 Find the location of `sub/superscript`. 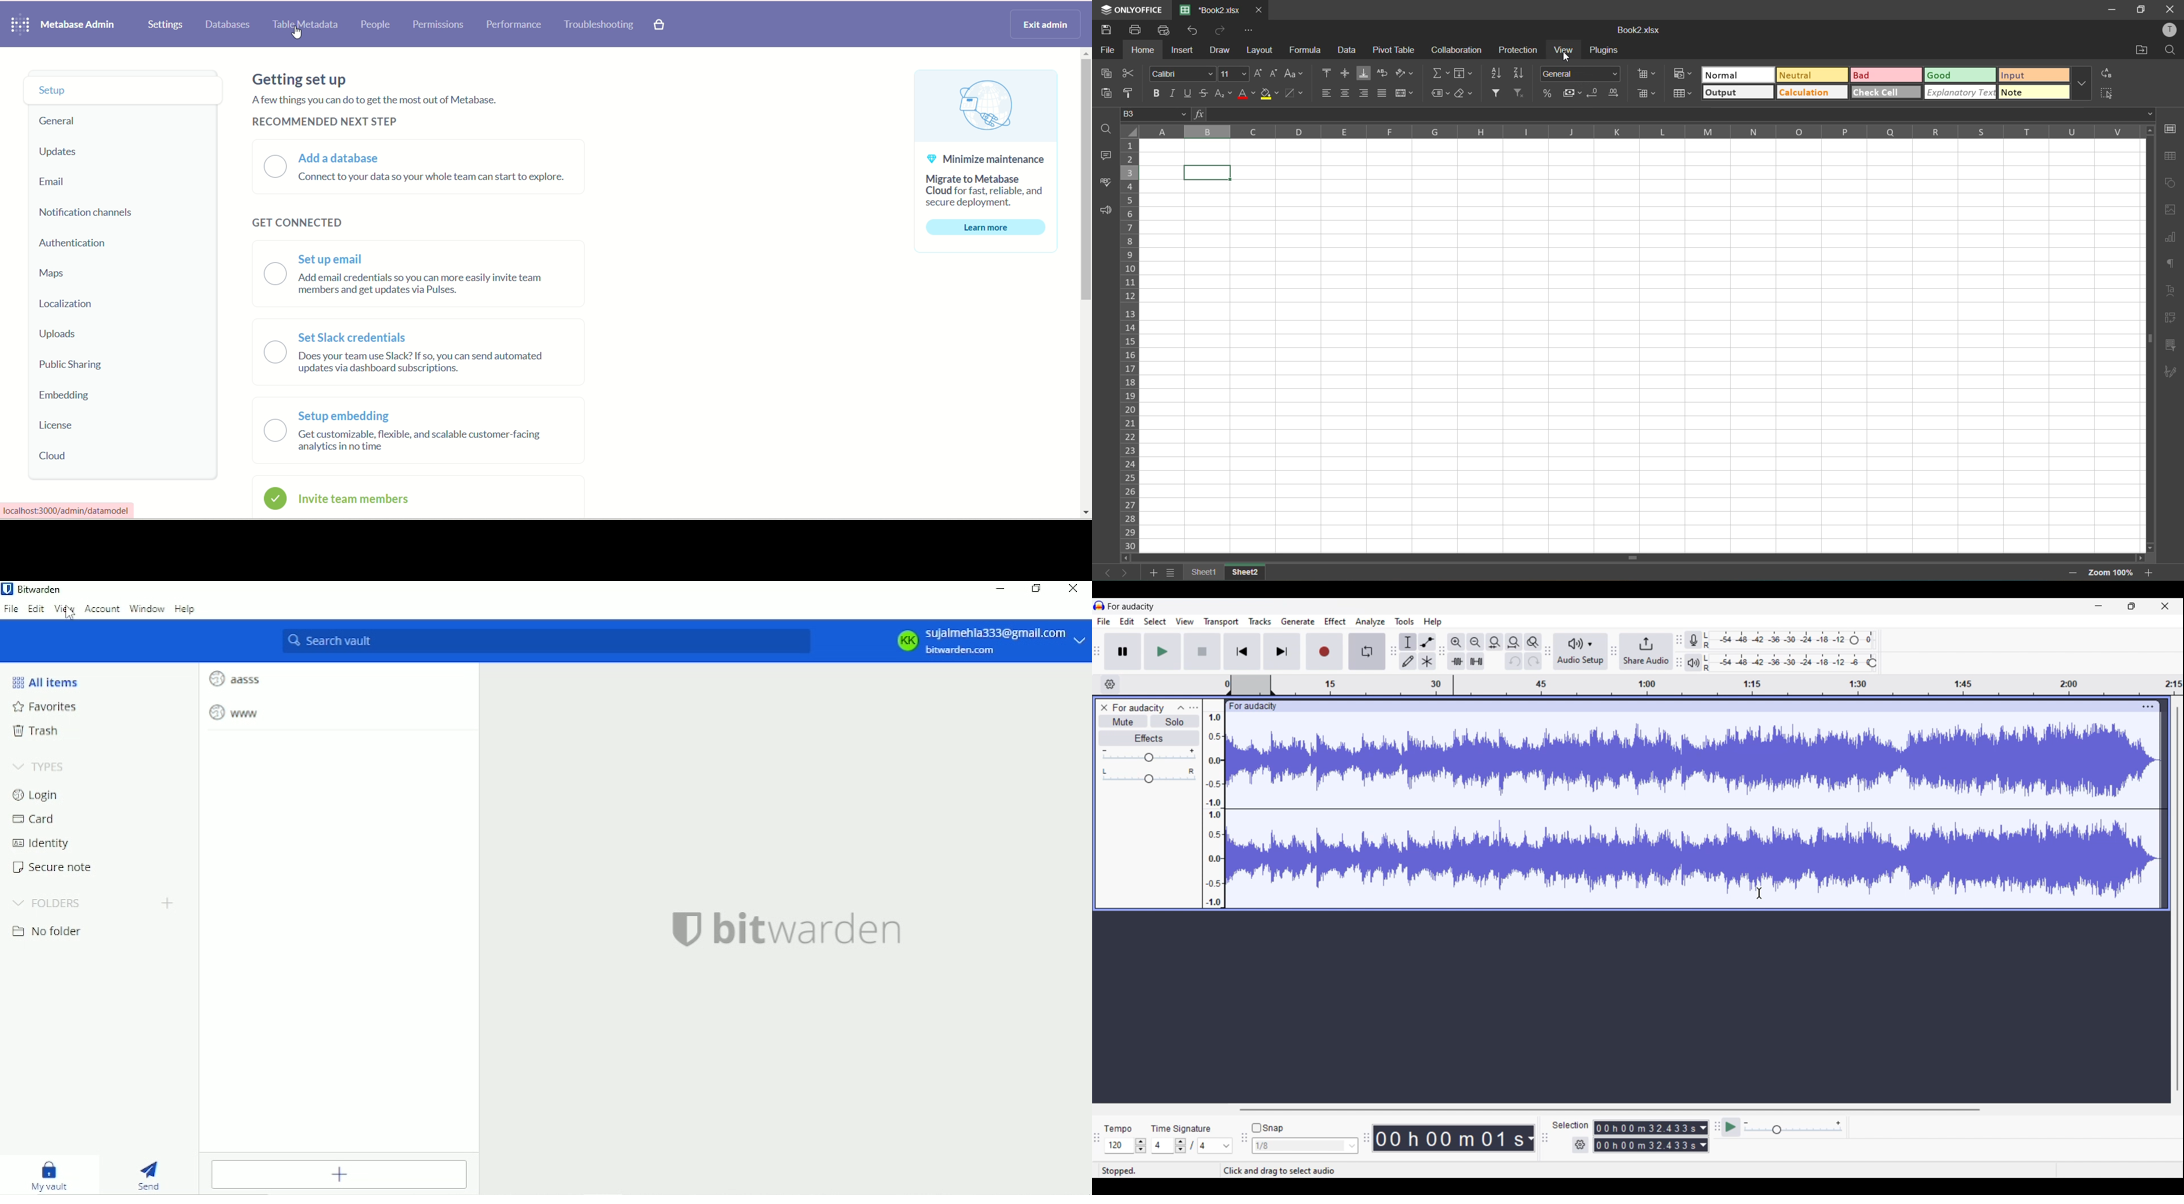

sub/superscript is located at coordinates (1225, 94).